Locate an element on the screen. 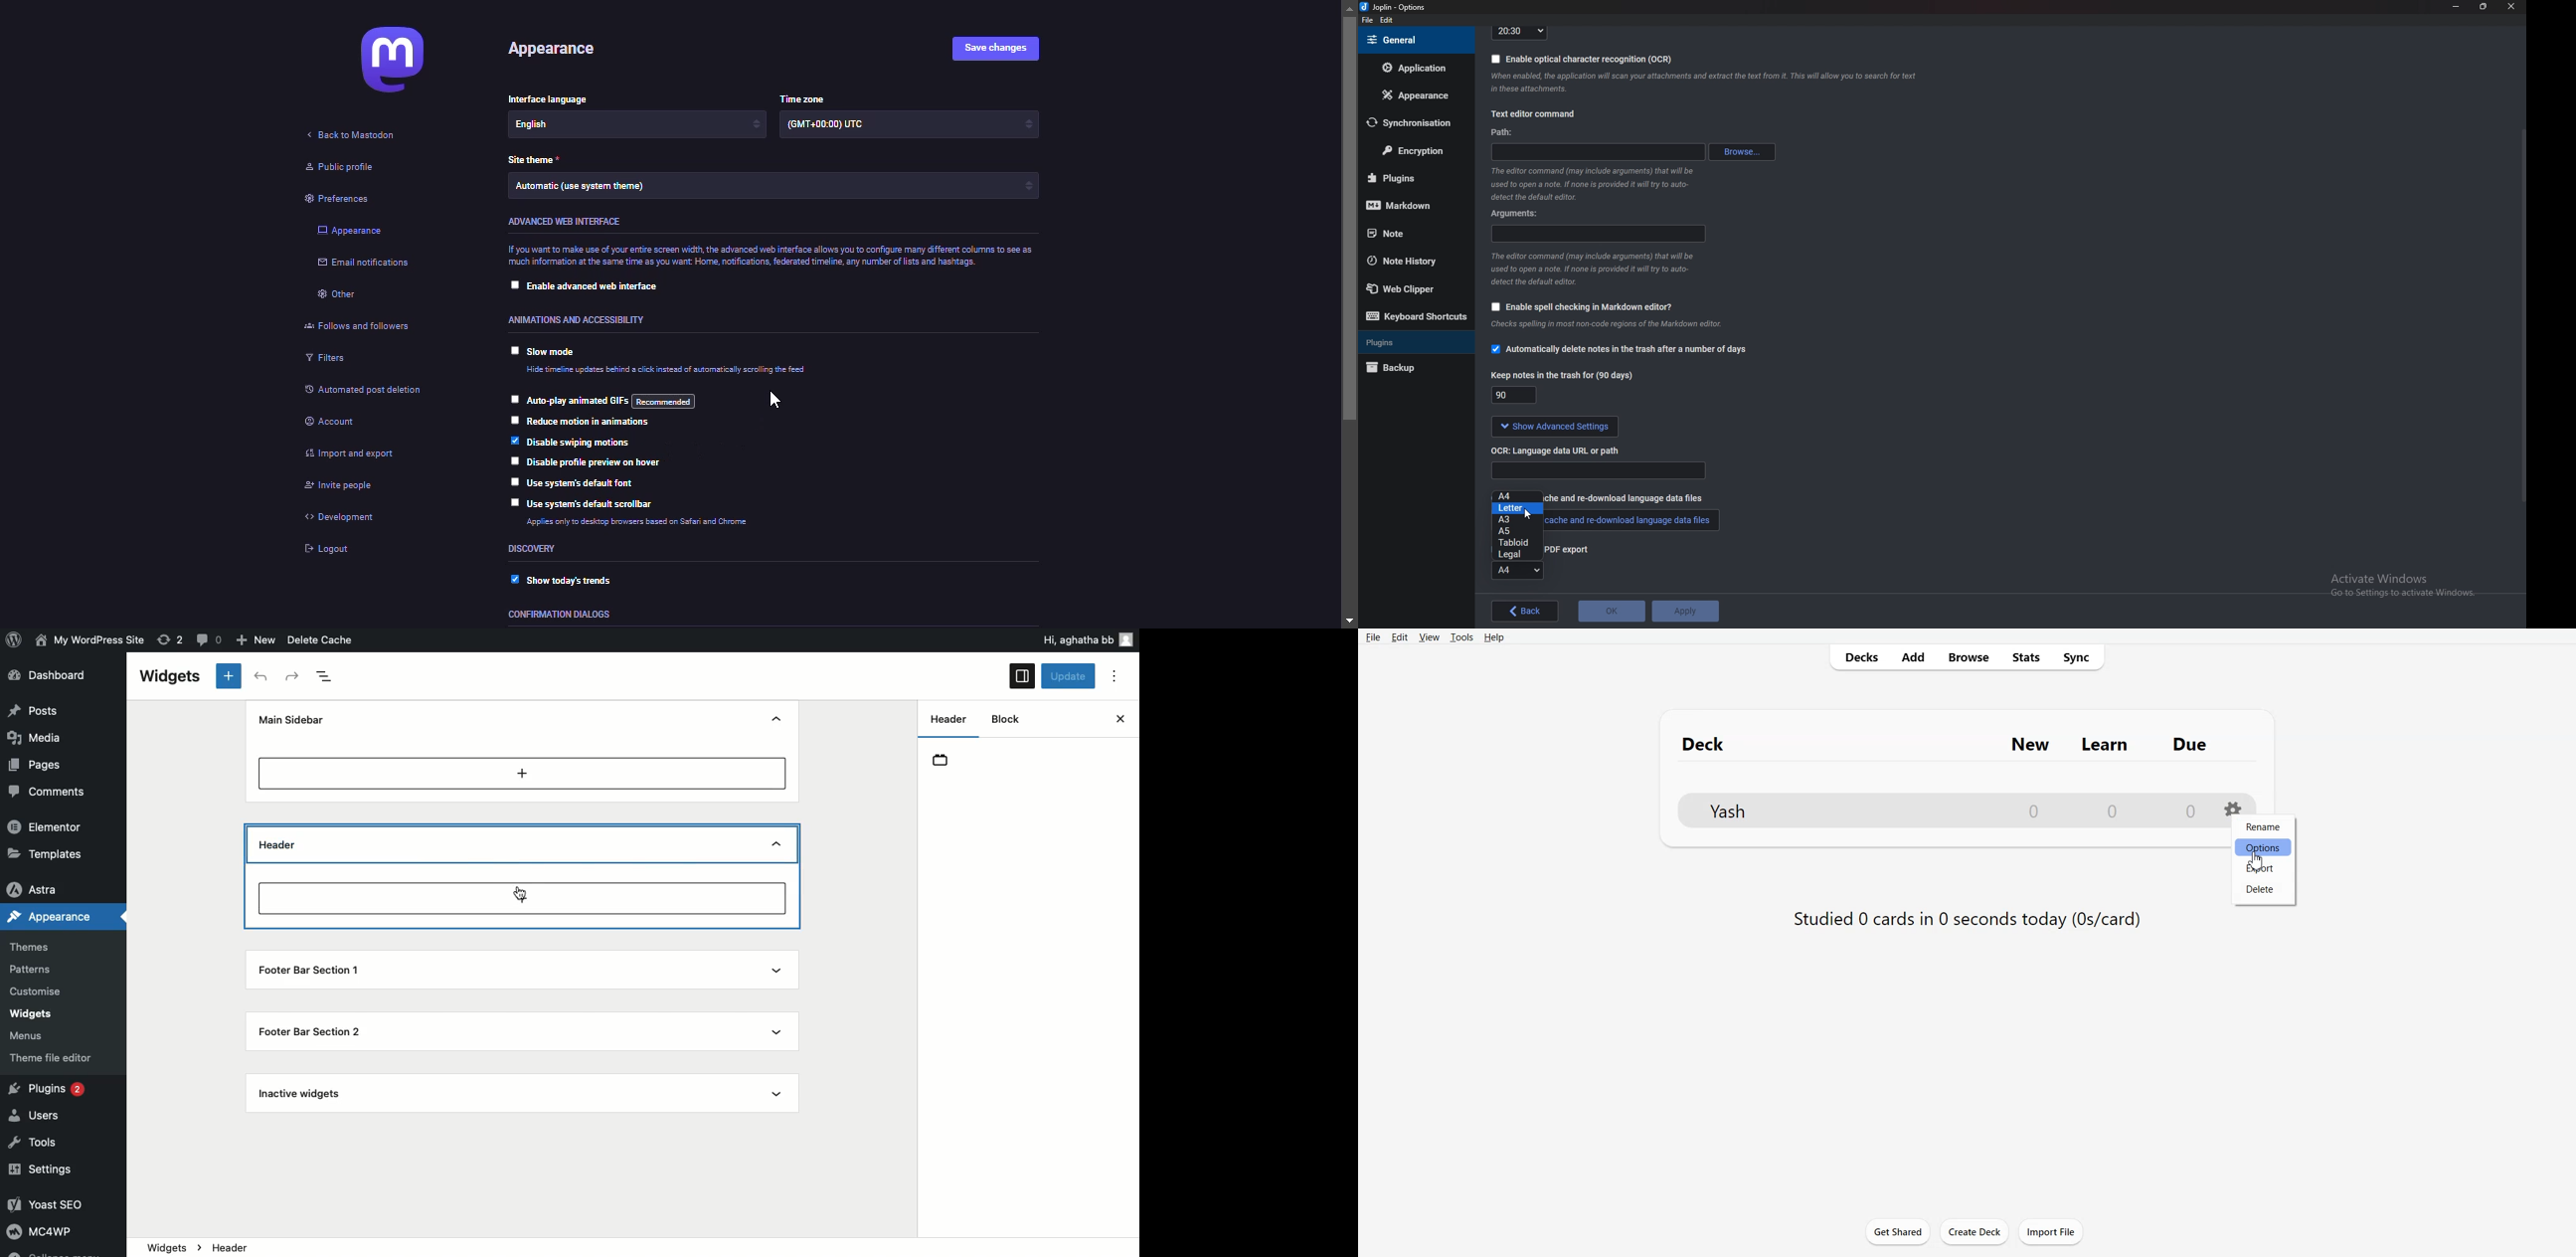 This screenshot has width=2576, height=1260. Keep notes in the trash for is located at coordinates (1564, 375).